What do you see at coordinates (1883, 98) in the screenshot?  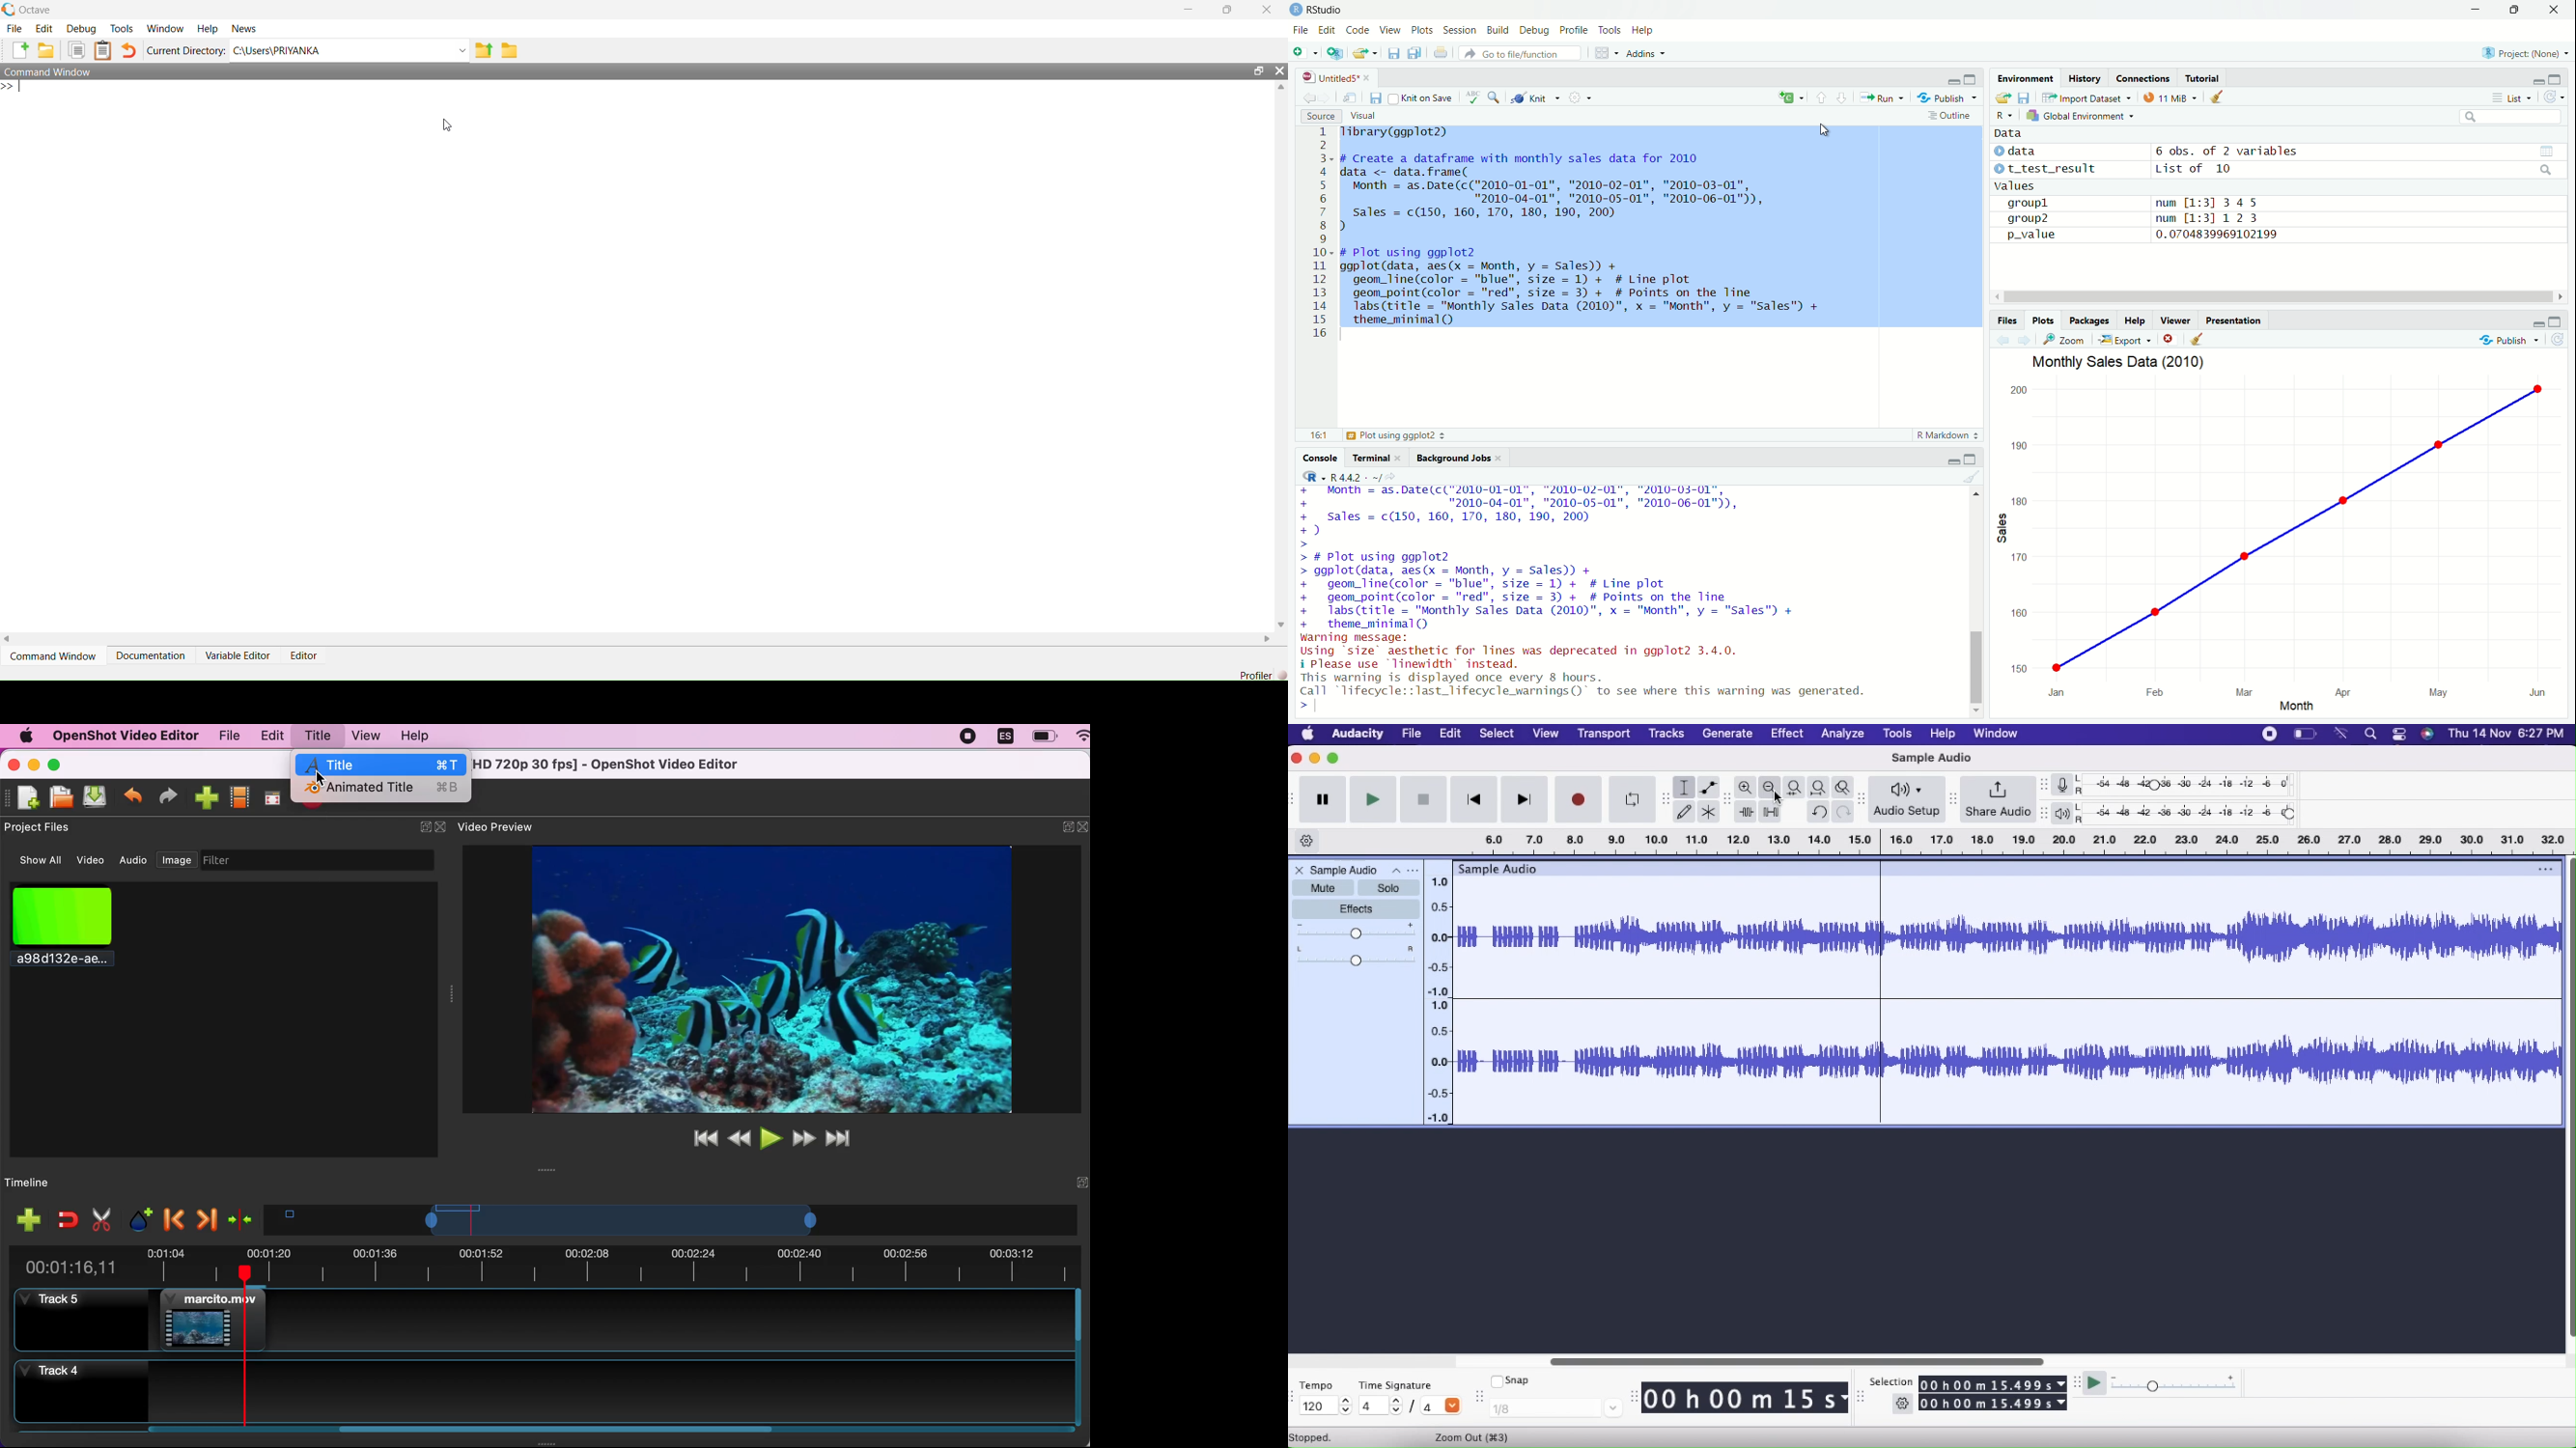 I see `Run ` at bounding box center [1883, 98].